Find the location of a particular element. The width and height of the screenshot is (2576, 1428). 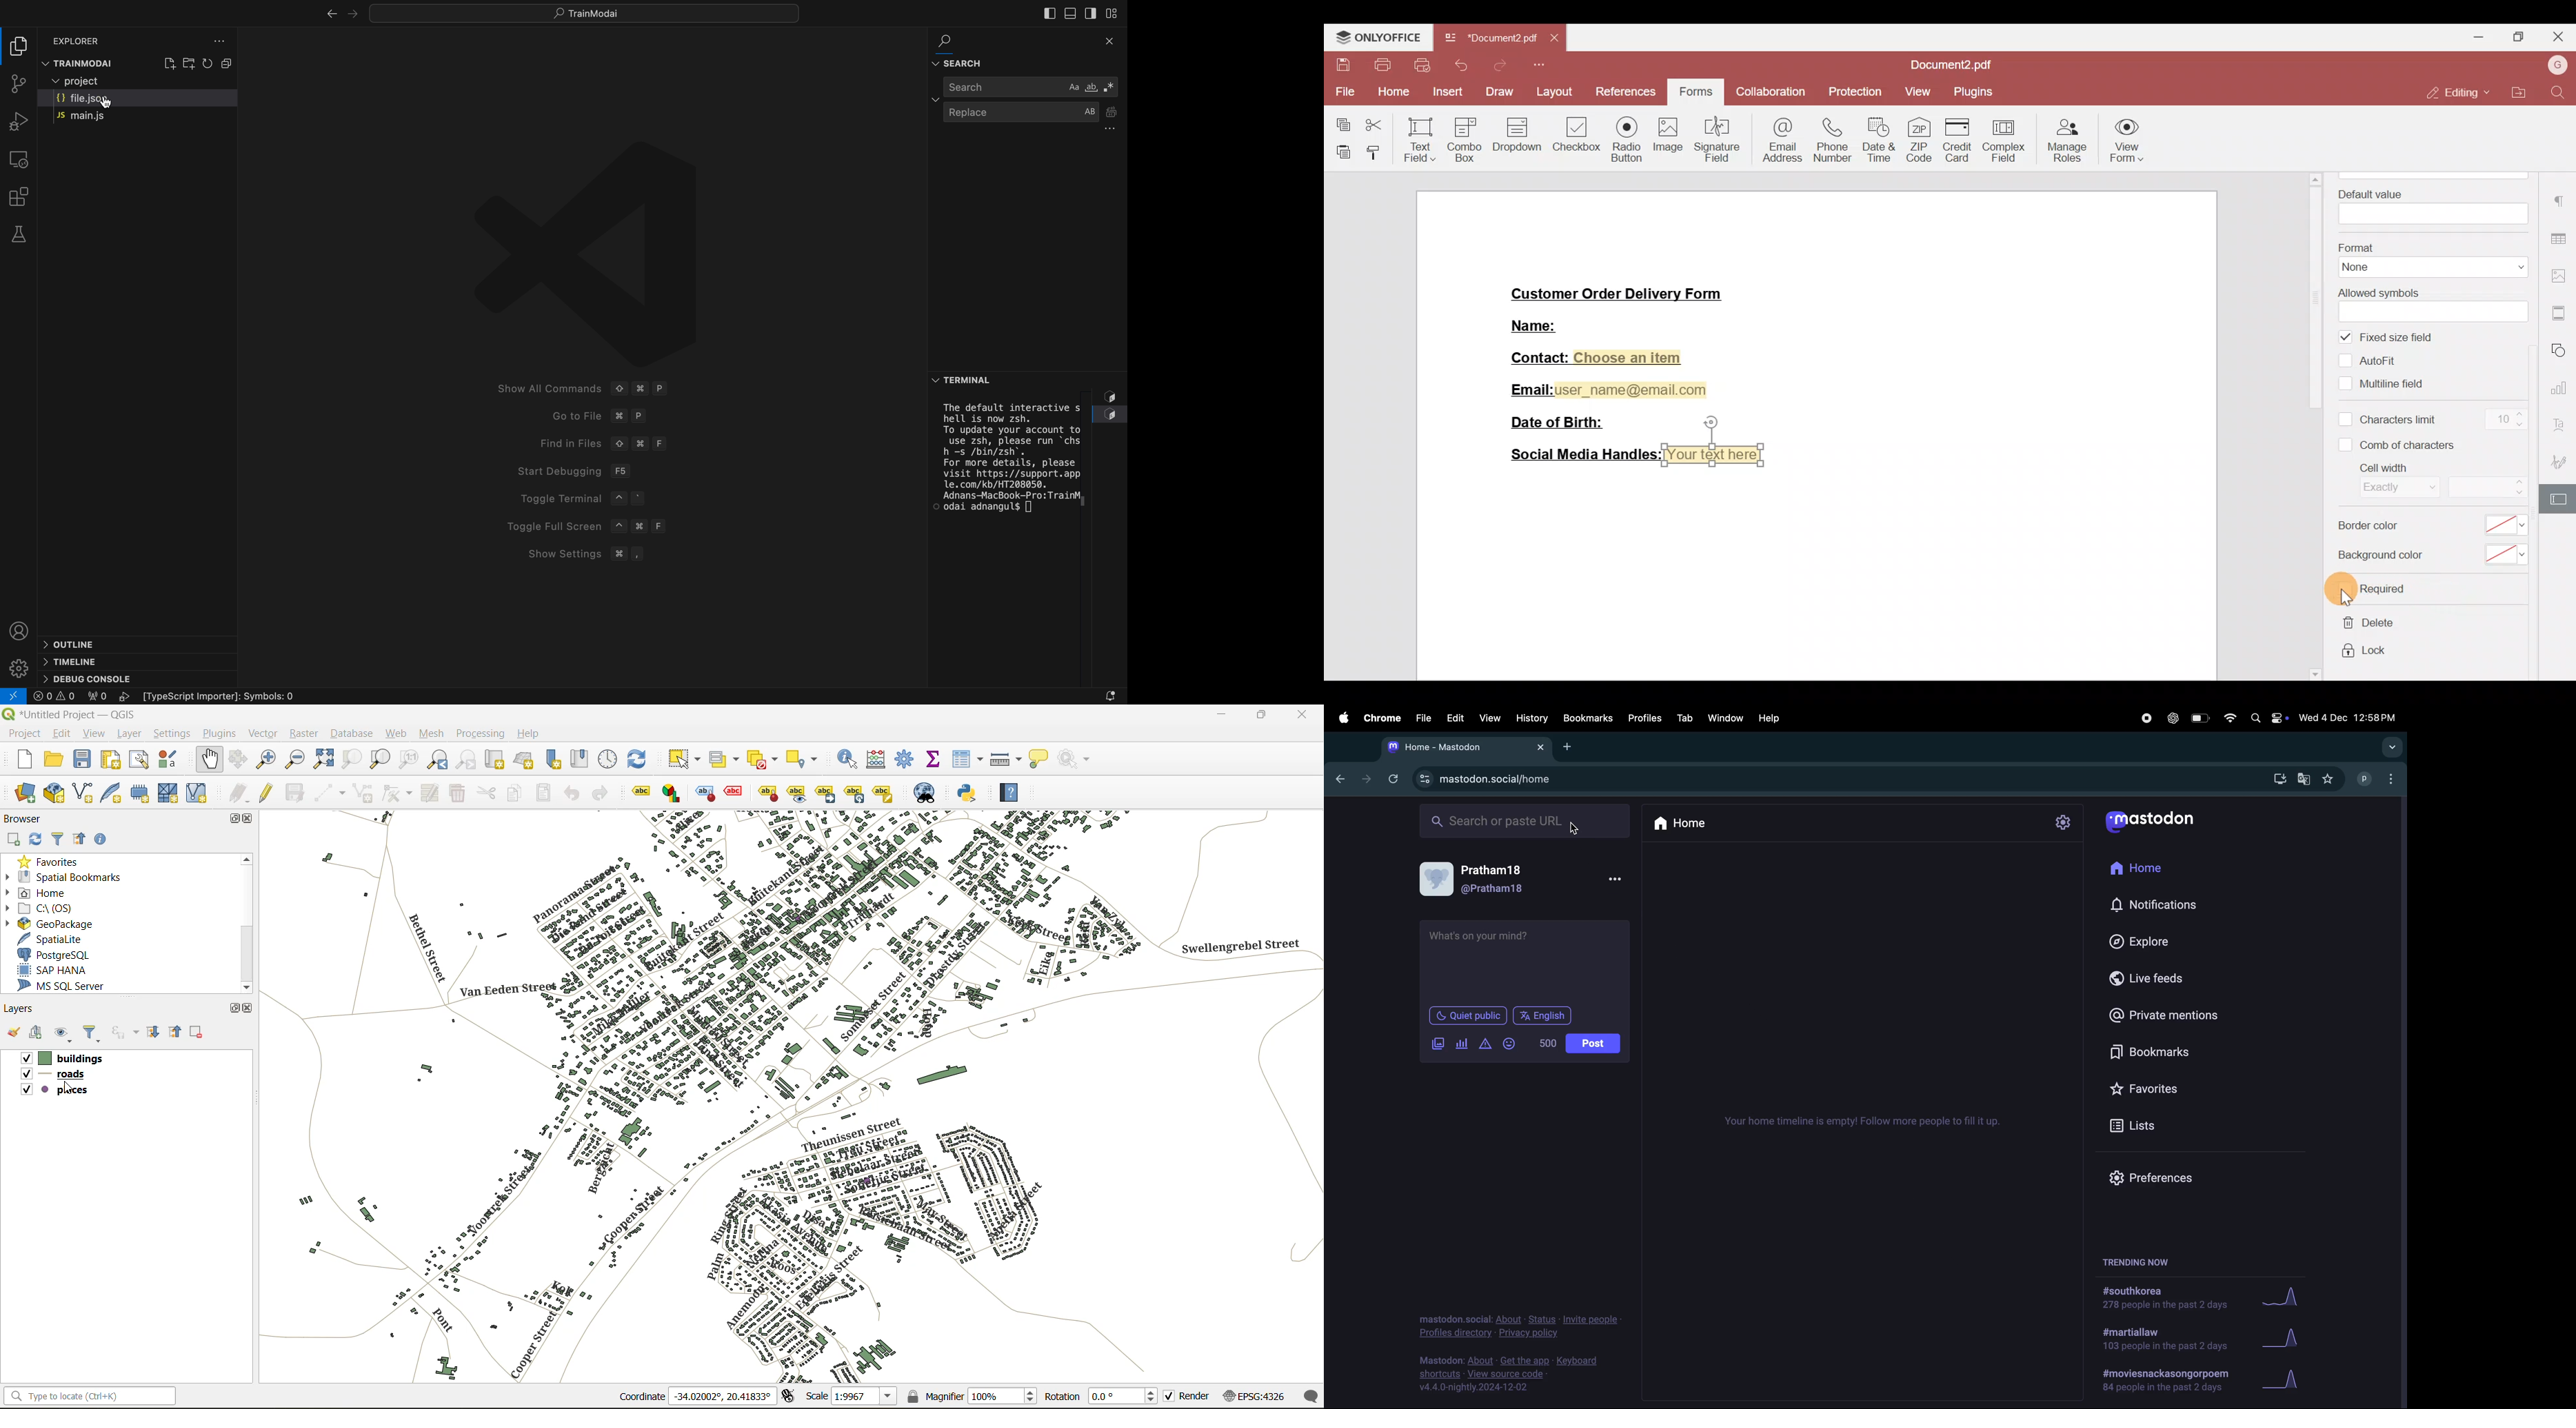

spatial bookmarks is located at coordinates (75, 879).